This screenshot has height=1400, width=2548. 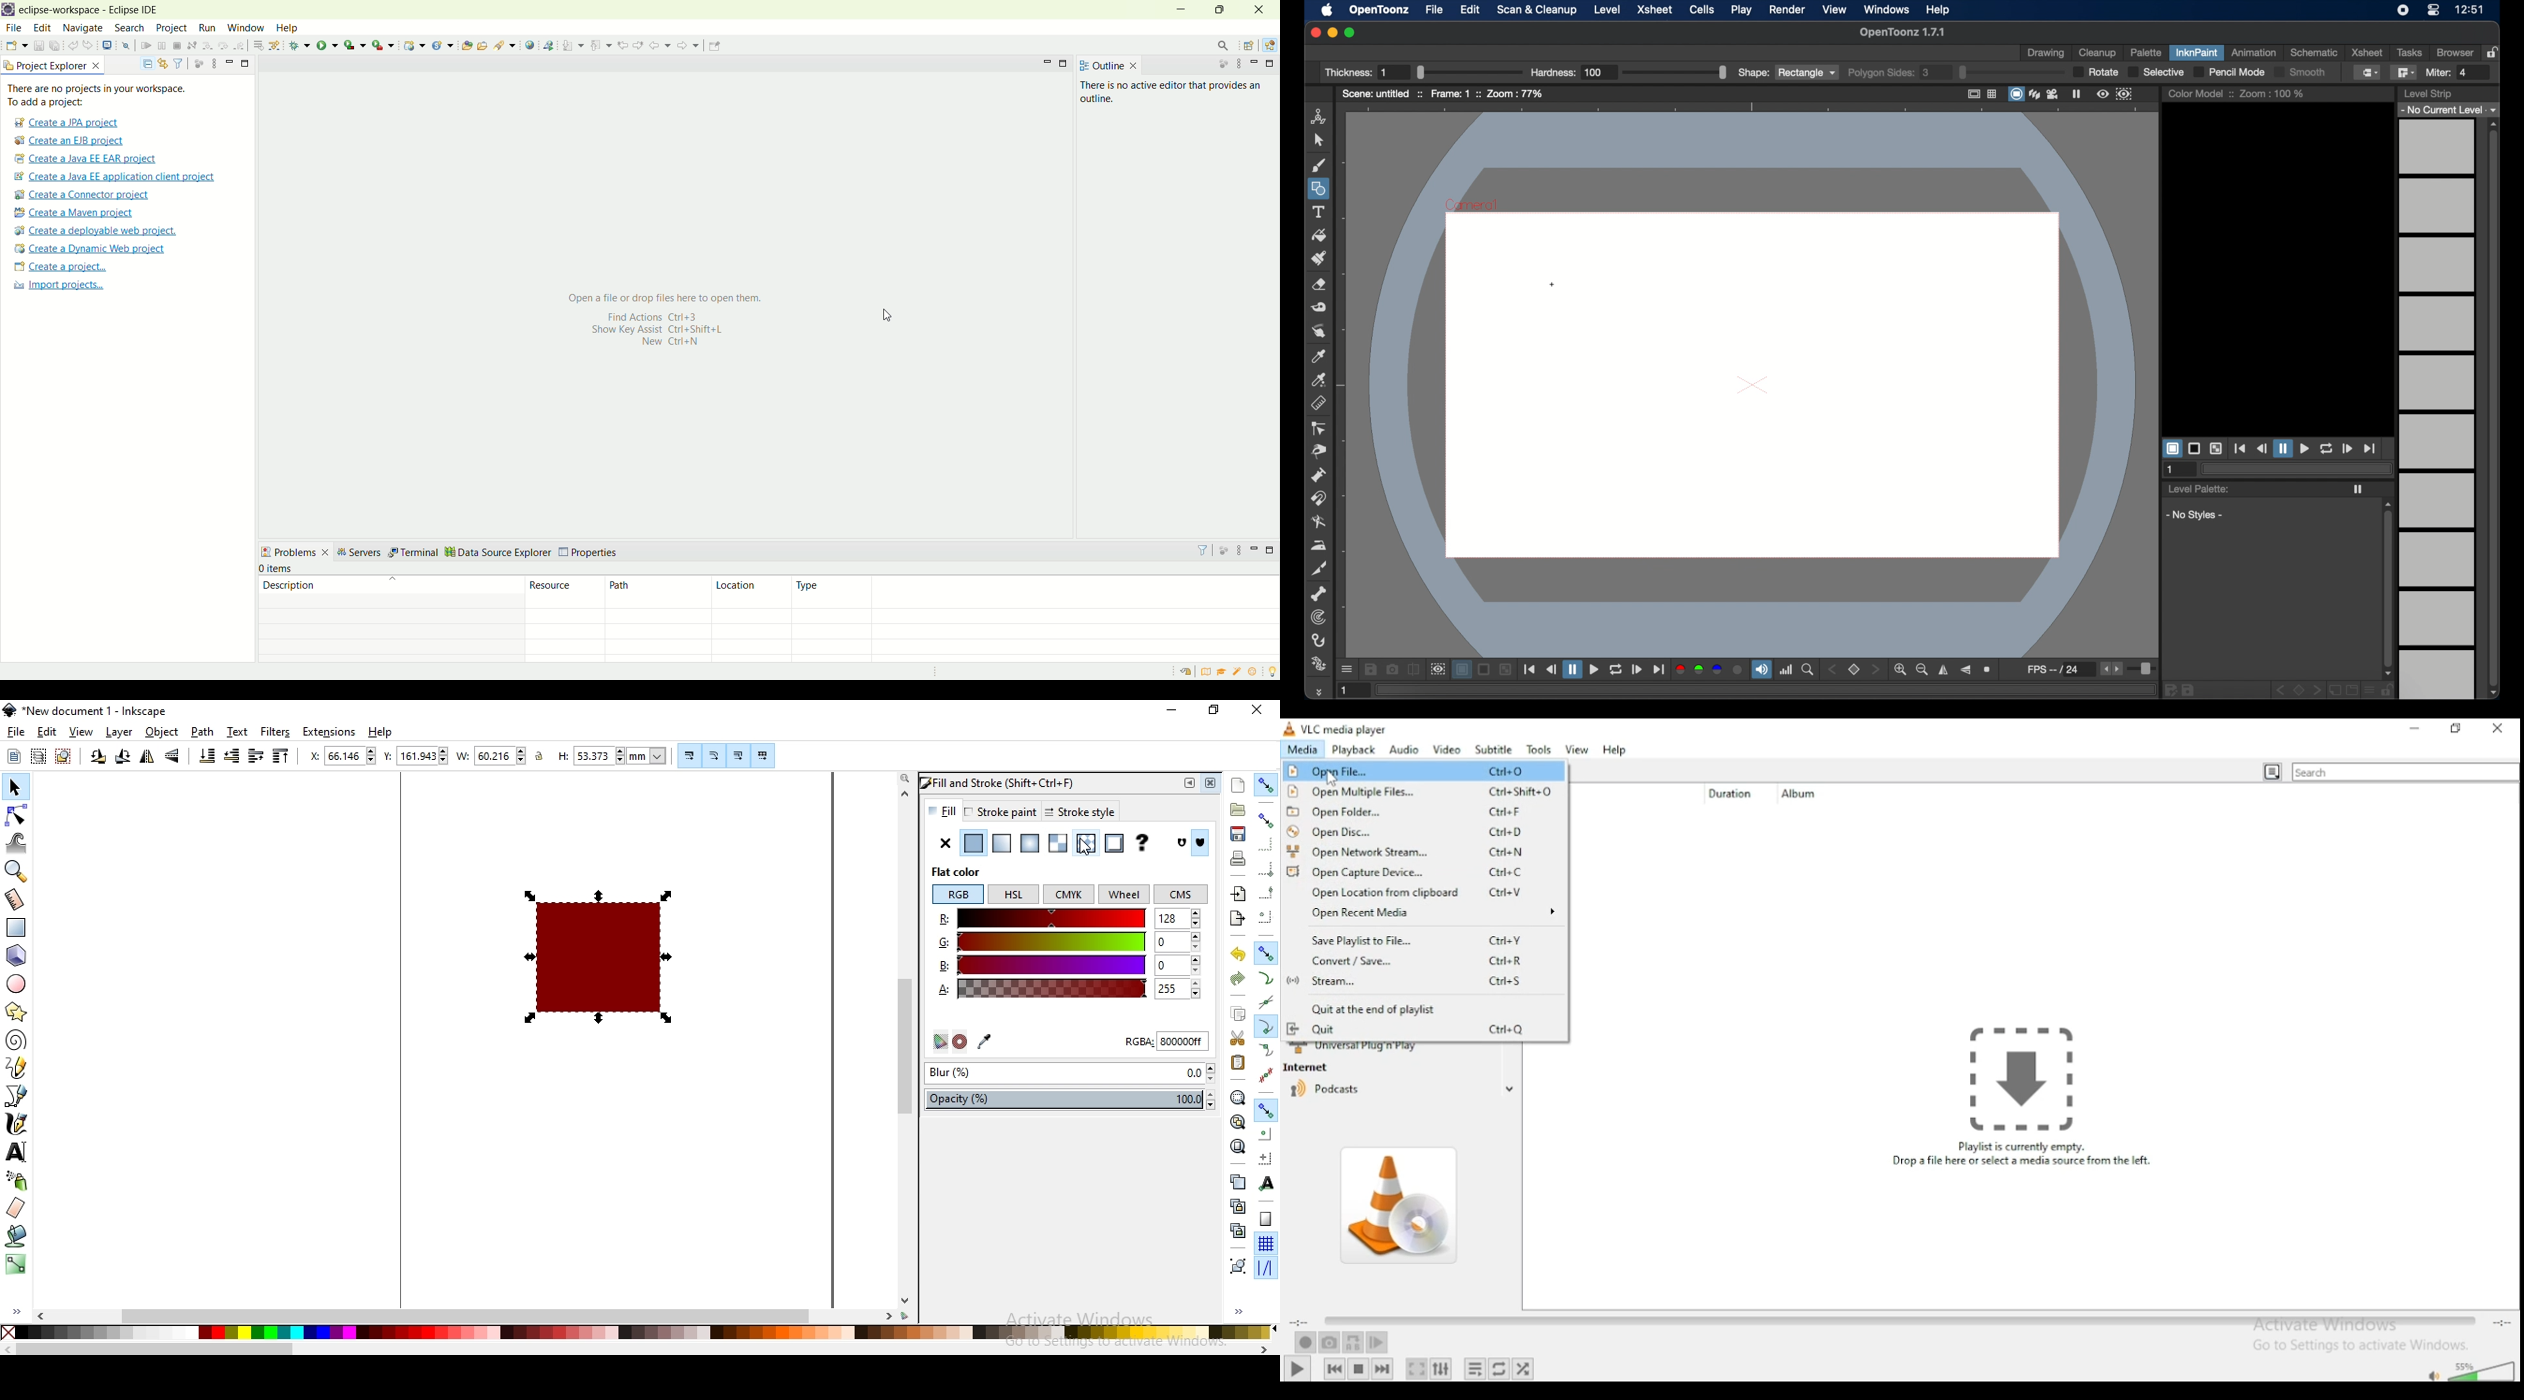 I want to click on flip vertically, so click(x=174, y=757).